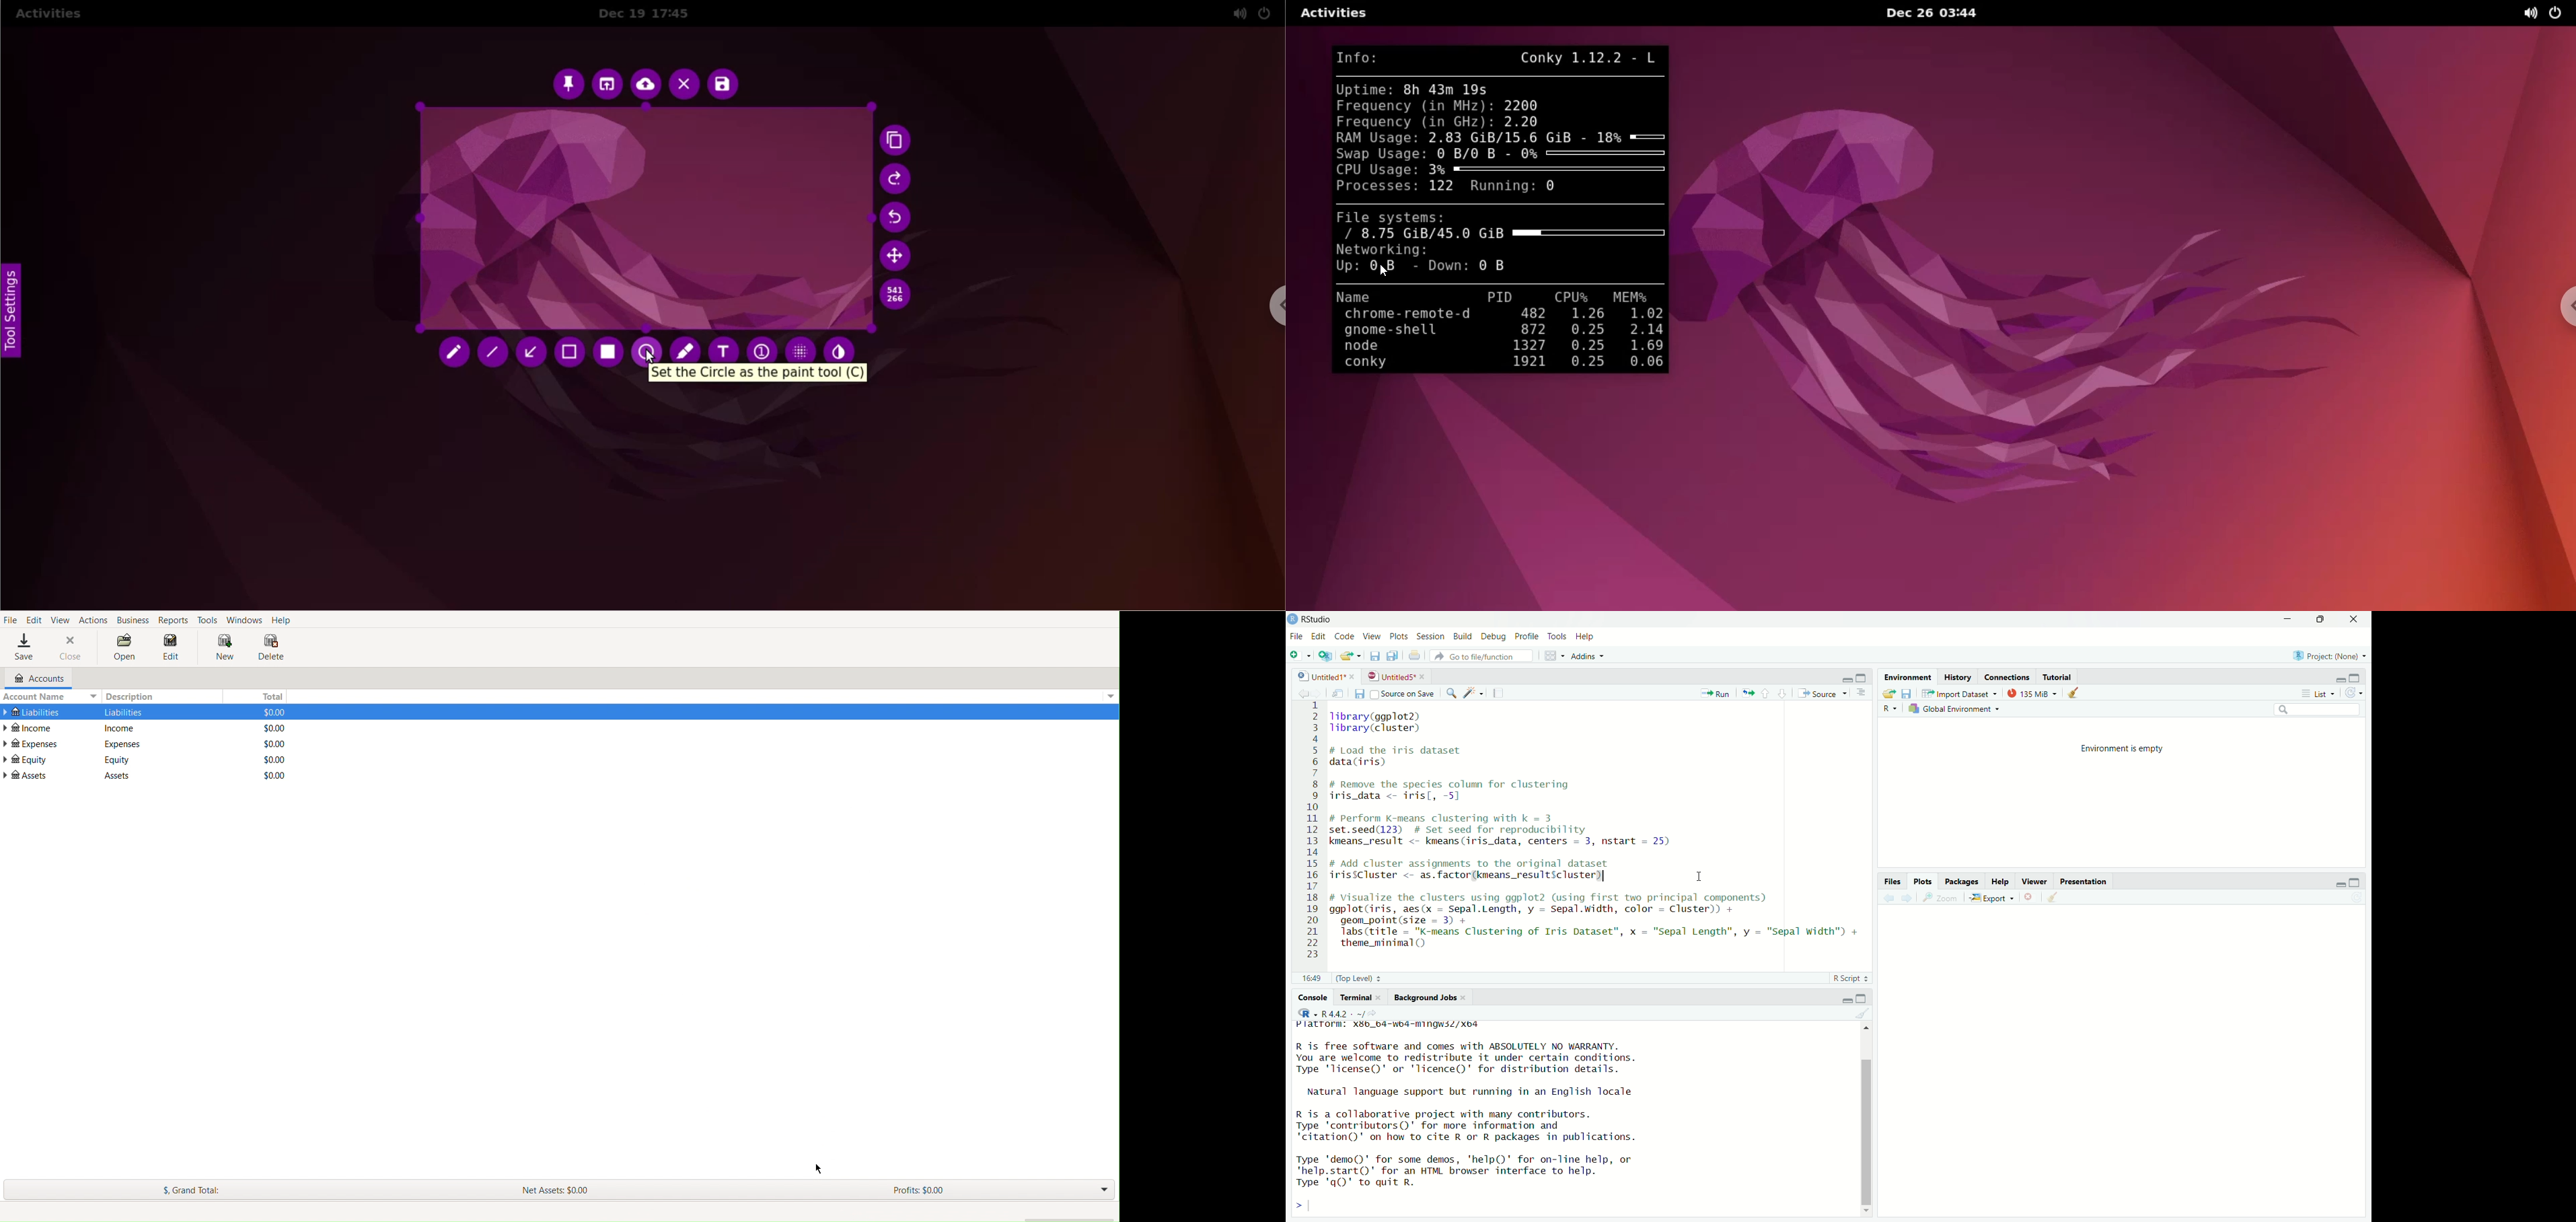 This screenshot has height=1232, width=2576. What do you see at coordinates (1956, 709) in the screenshot?
I see `global environment` at bounding box center [1956, 709].